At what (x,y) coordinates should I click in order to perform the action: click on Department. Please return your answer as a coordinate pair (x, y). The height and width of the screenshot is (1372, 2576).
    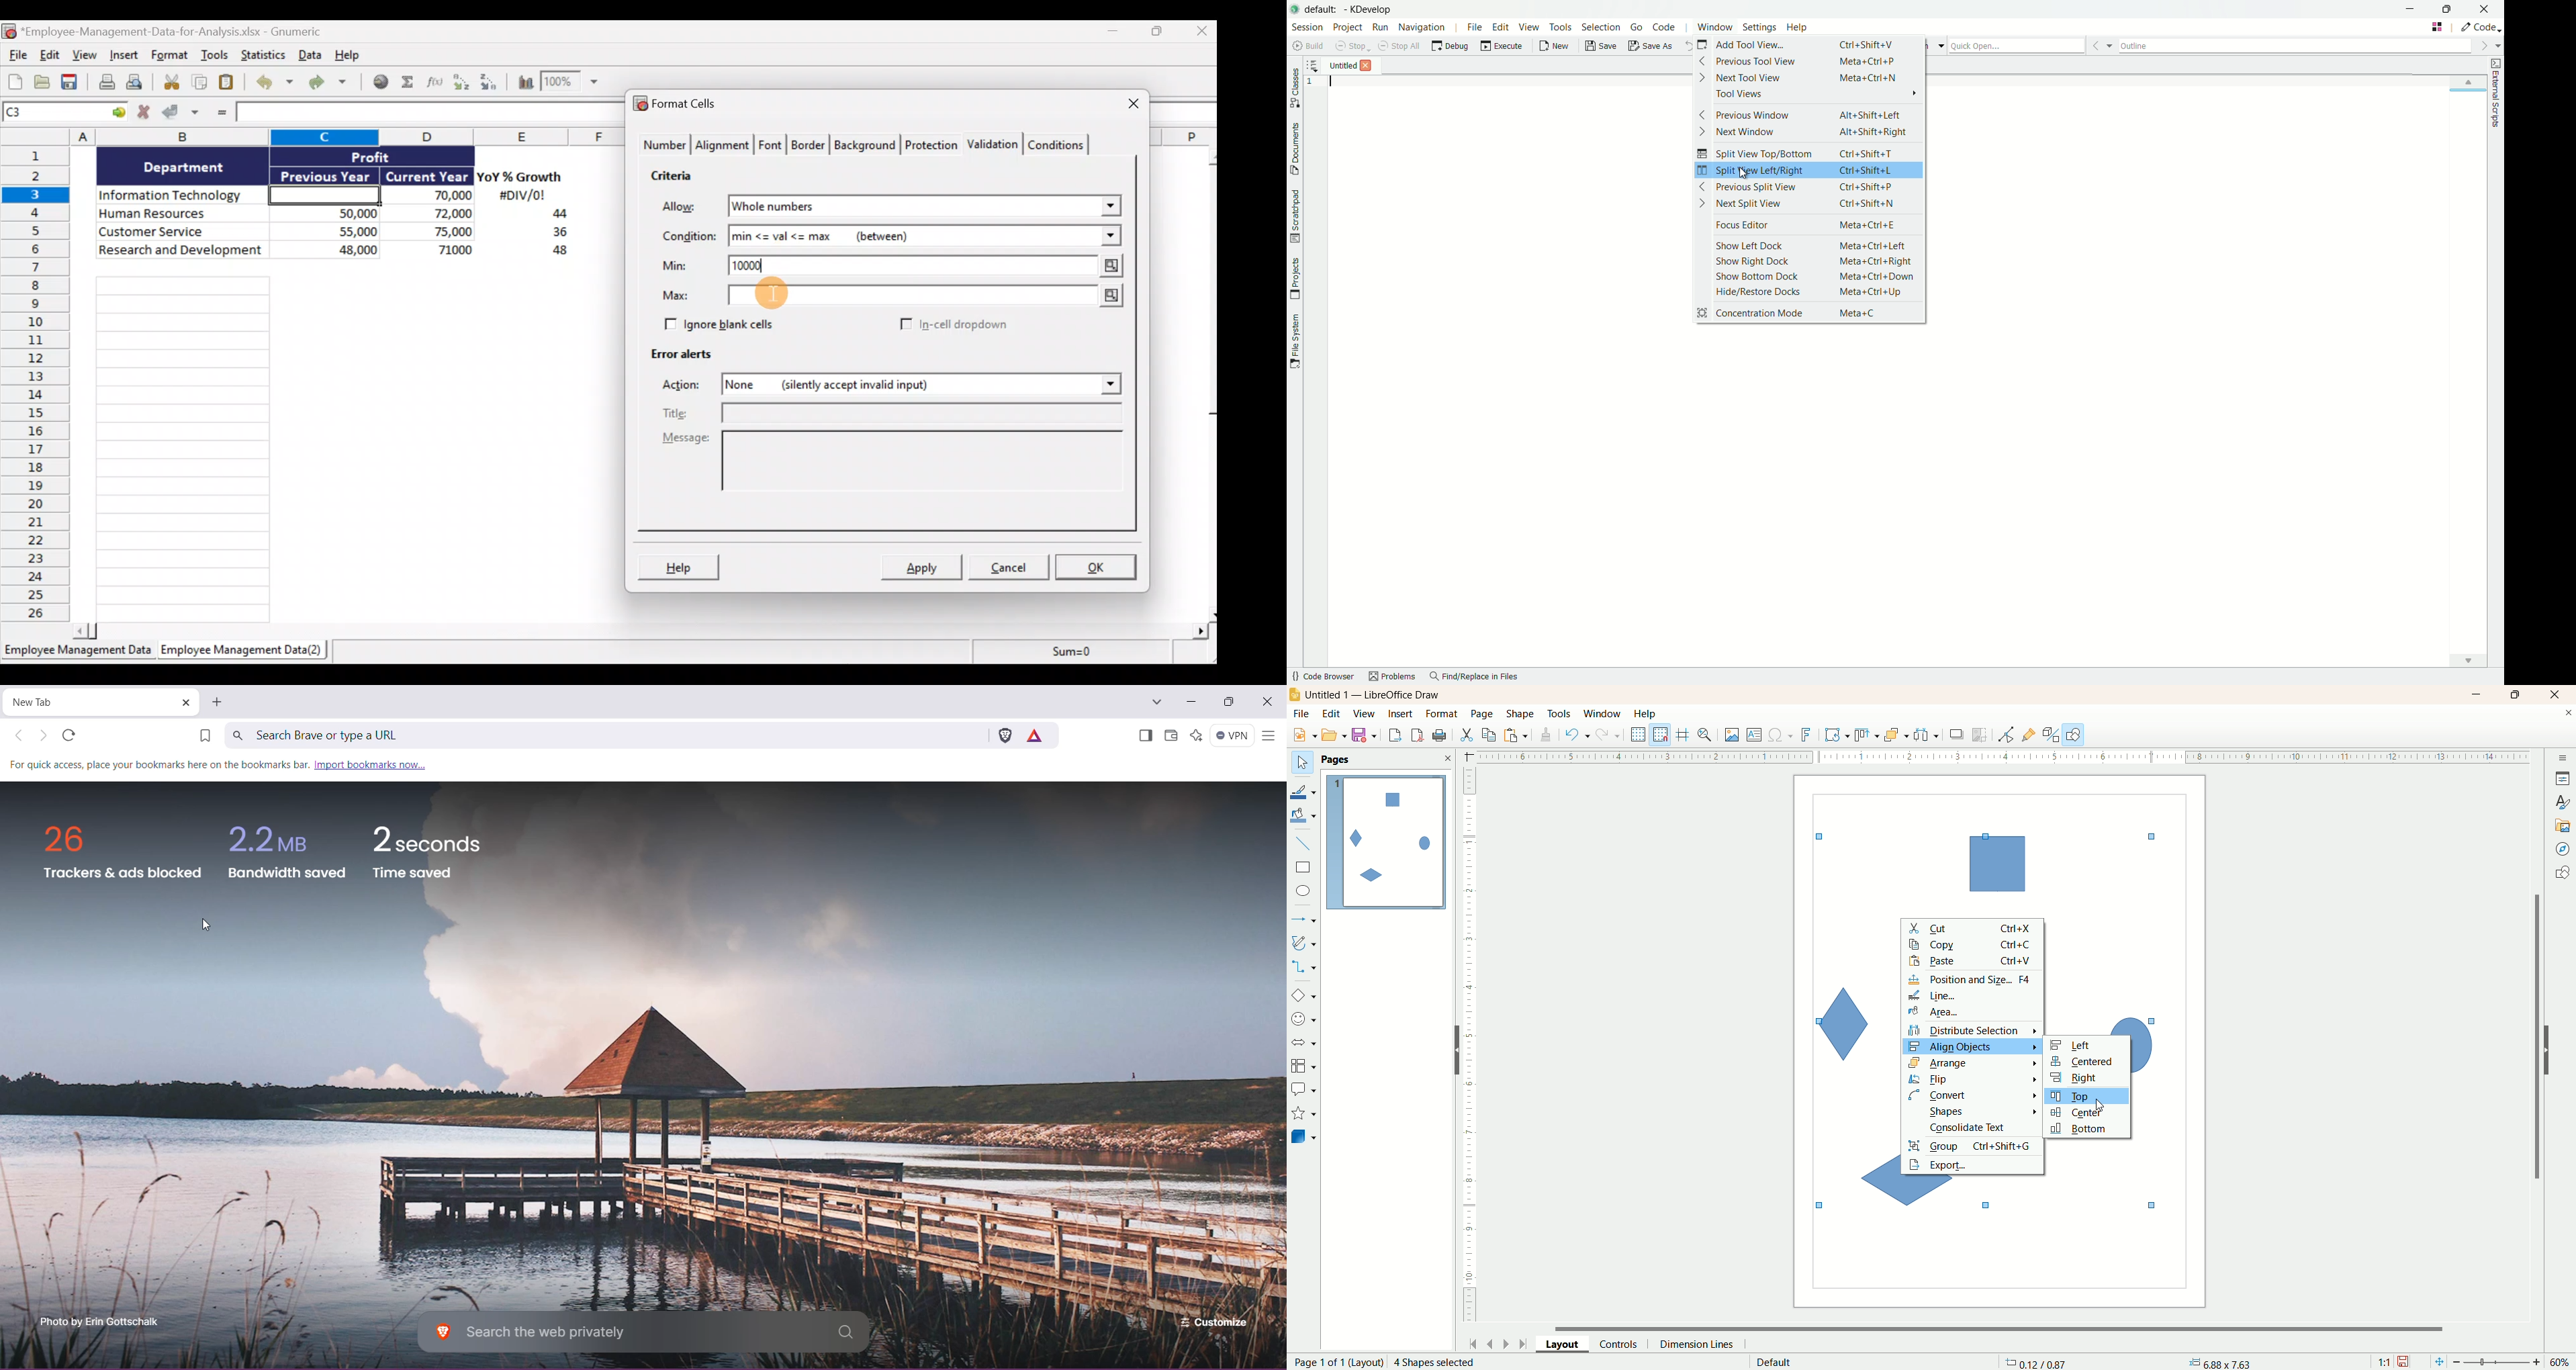
    Looking at the image, I should click on (184, 166).